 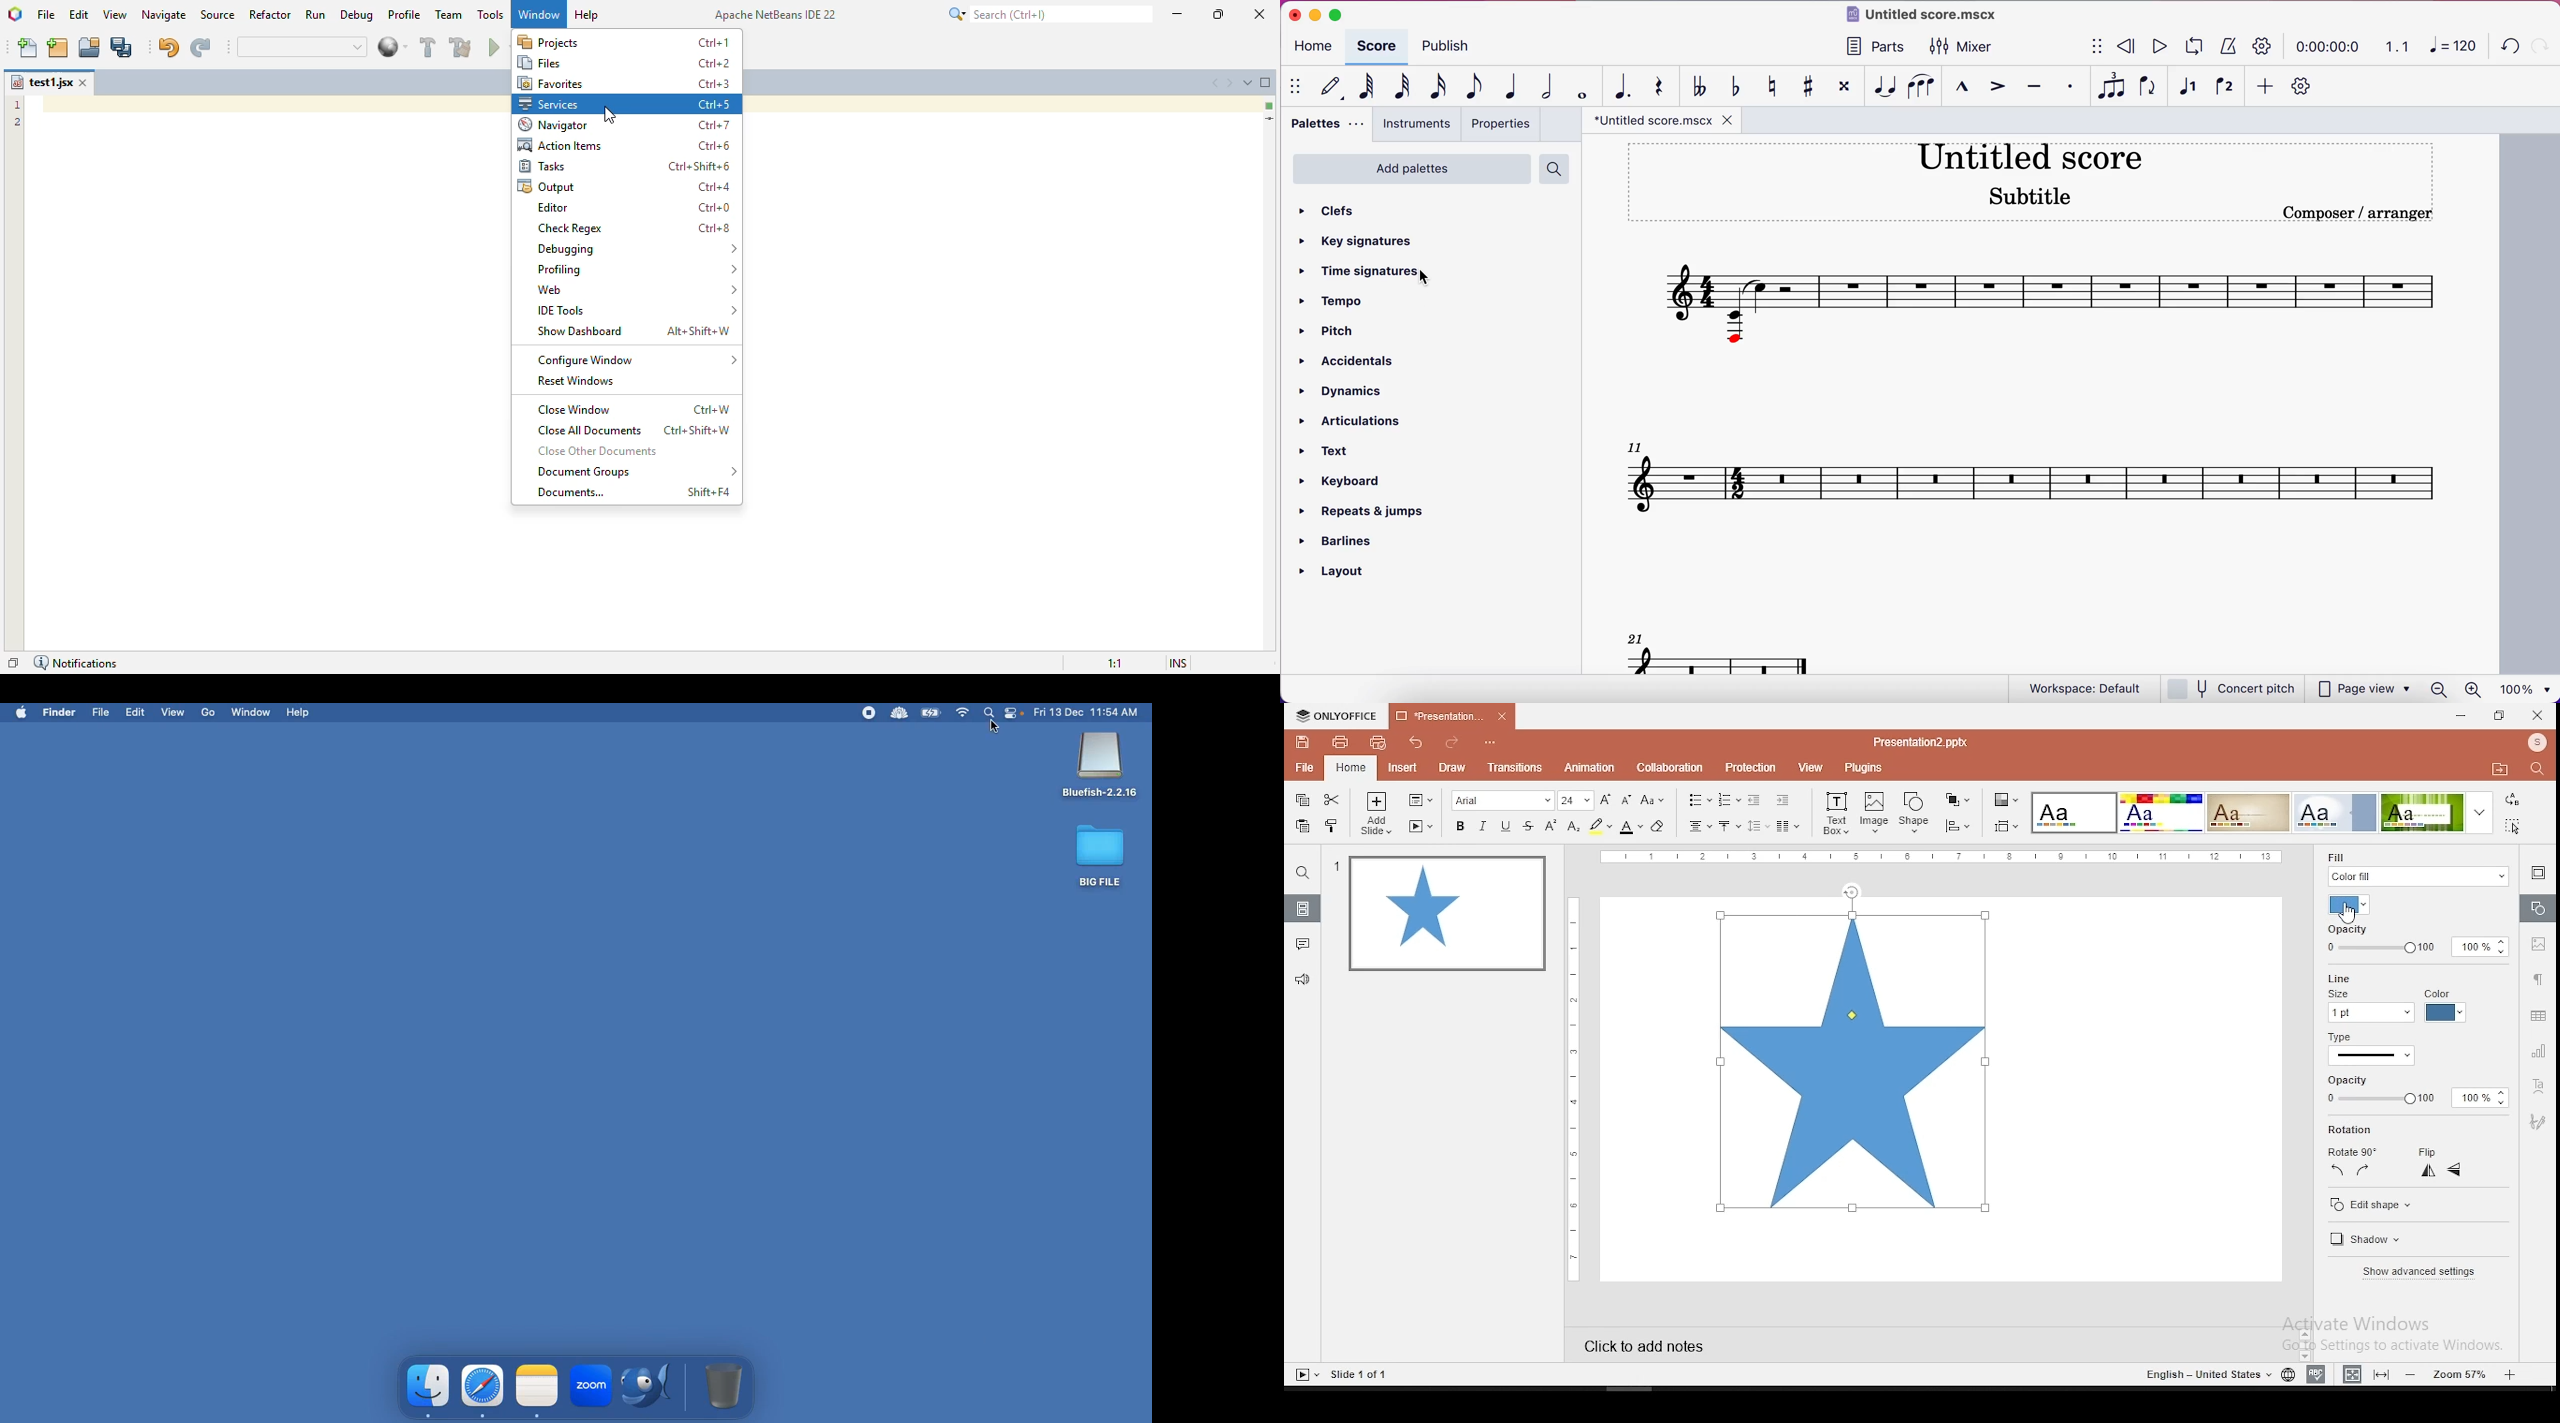 What do you see at coordinates (1303, 872) in the screenshot?
I see `search` at bounding box center [1303, 872].